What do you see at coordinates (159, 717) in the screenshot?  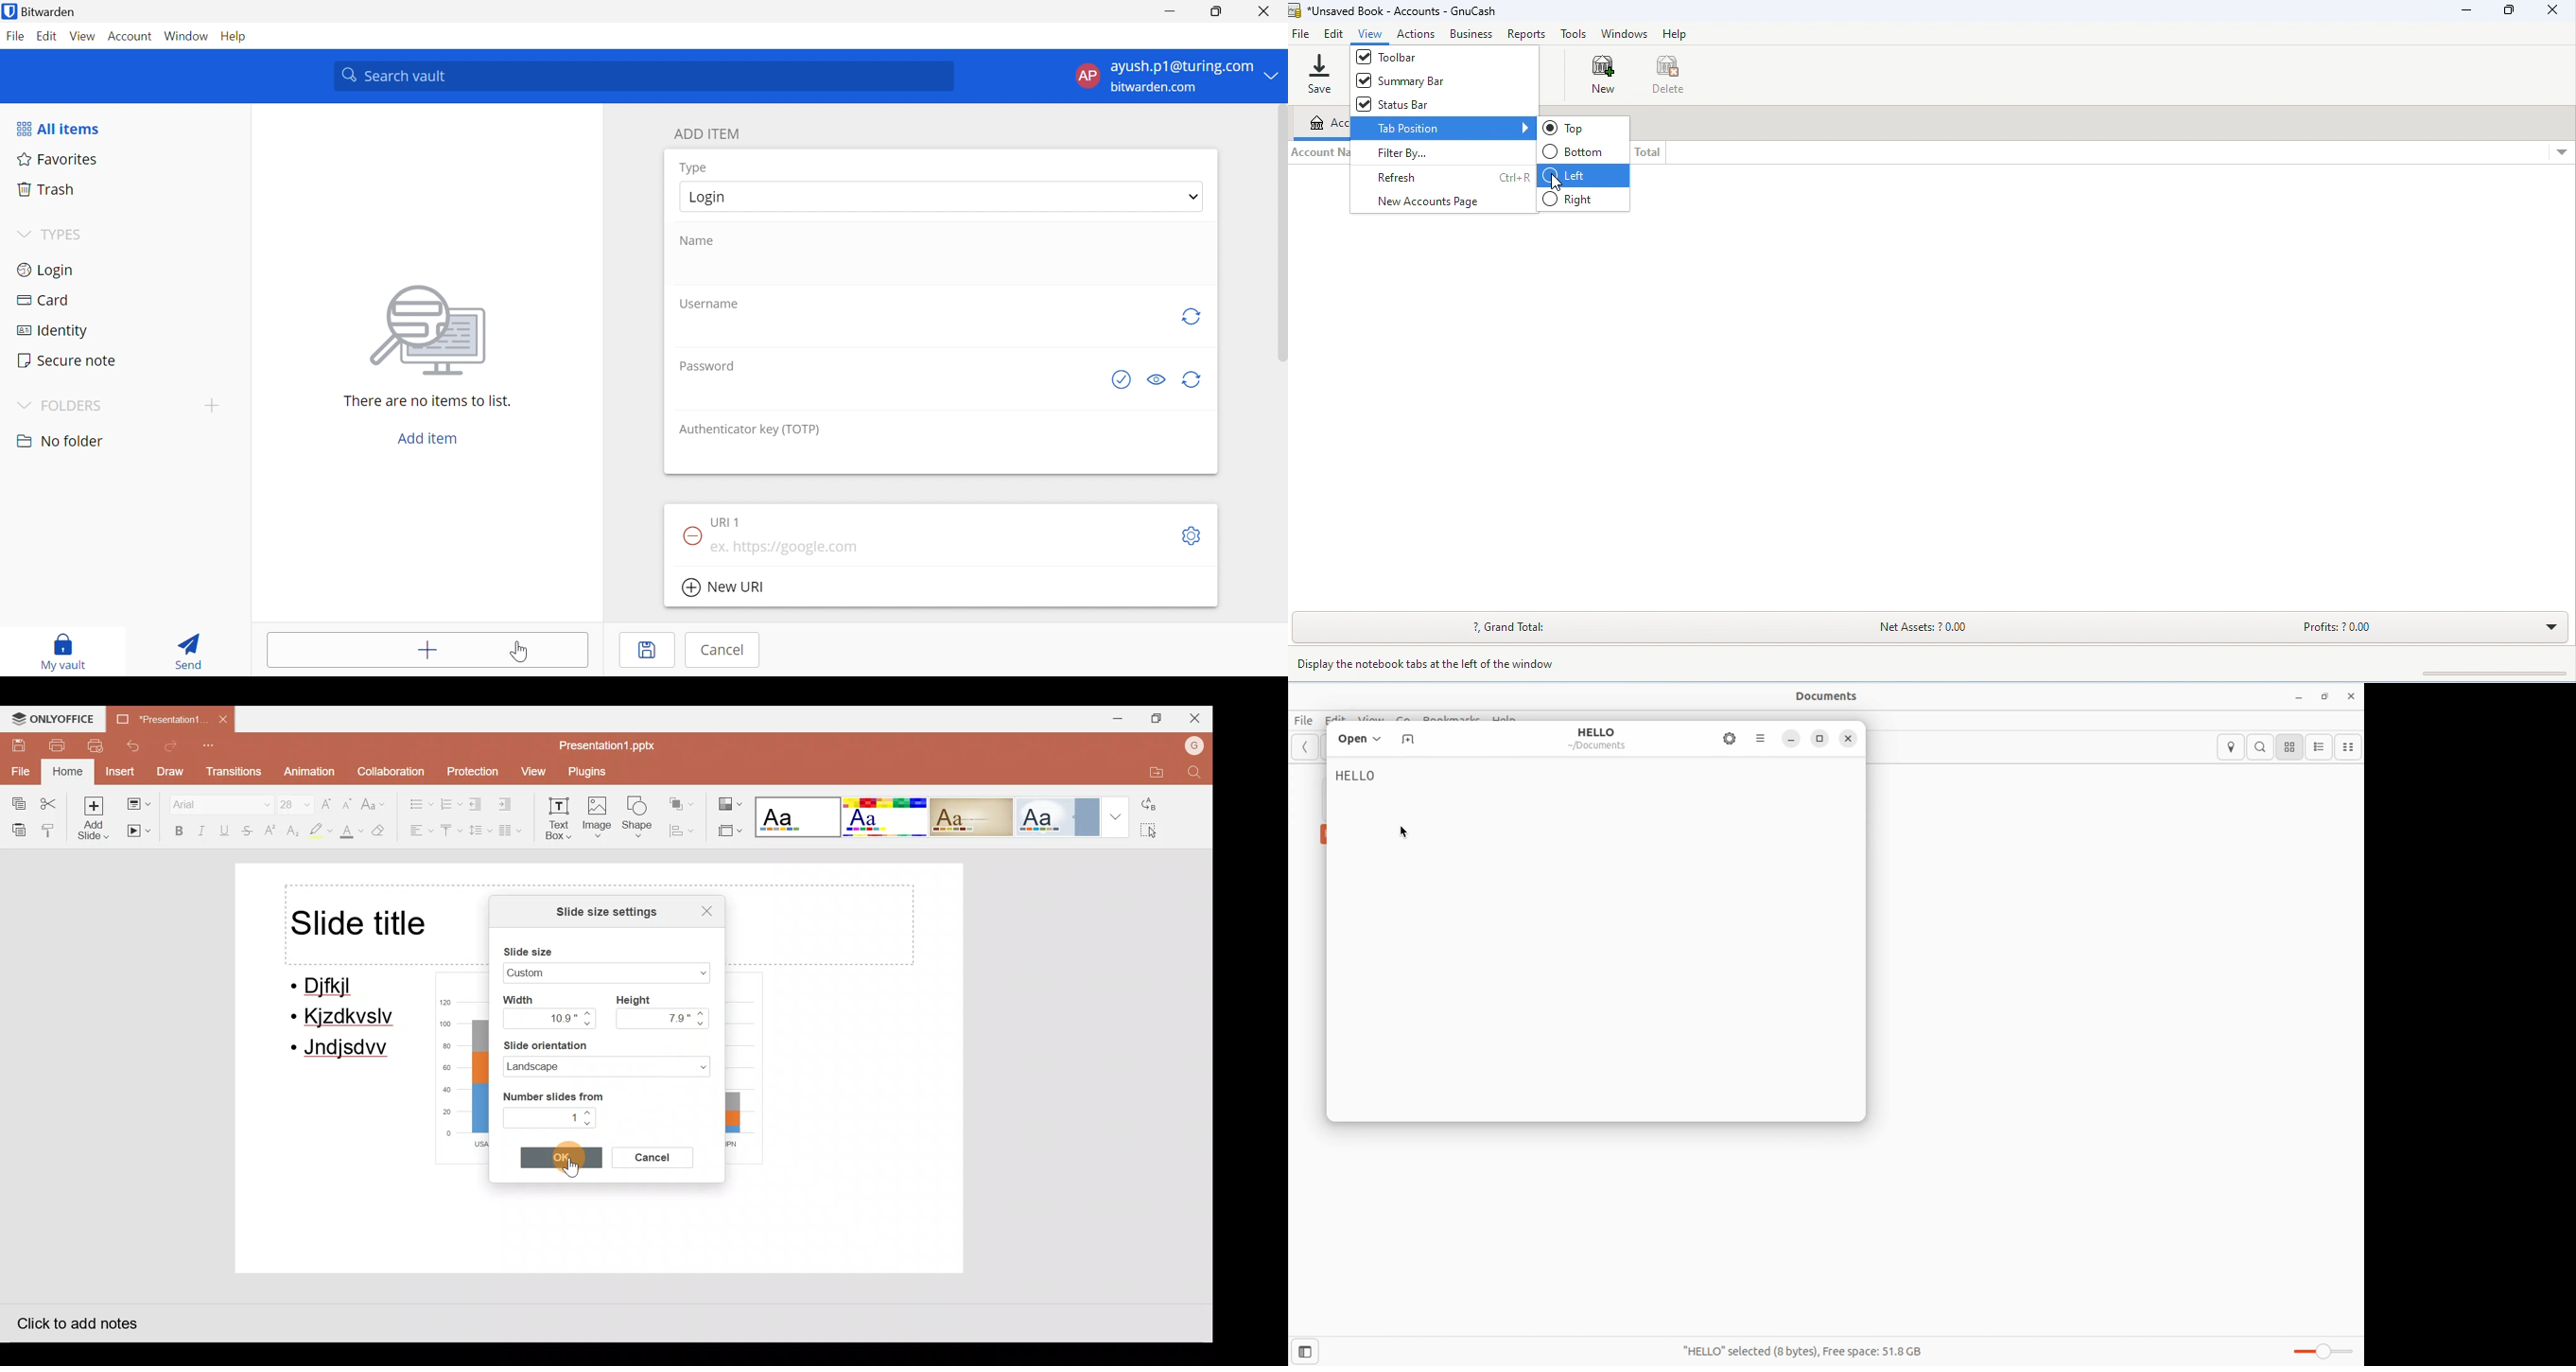 I see `Presentation1.` at bounding box center [159, 717].